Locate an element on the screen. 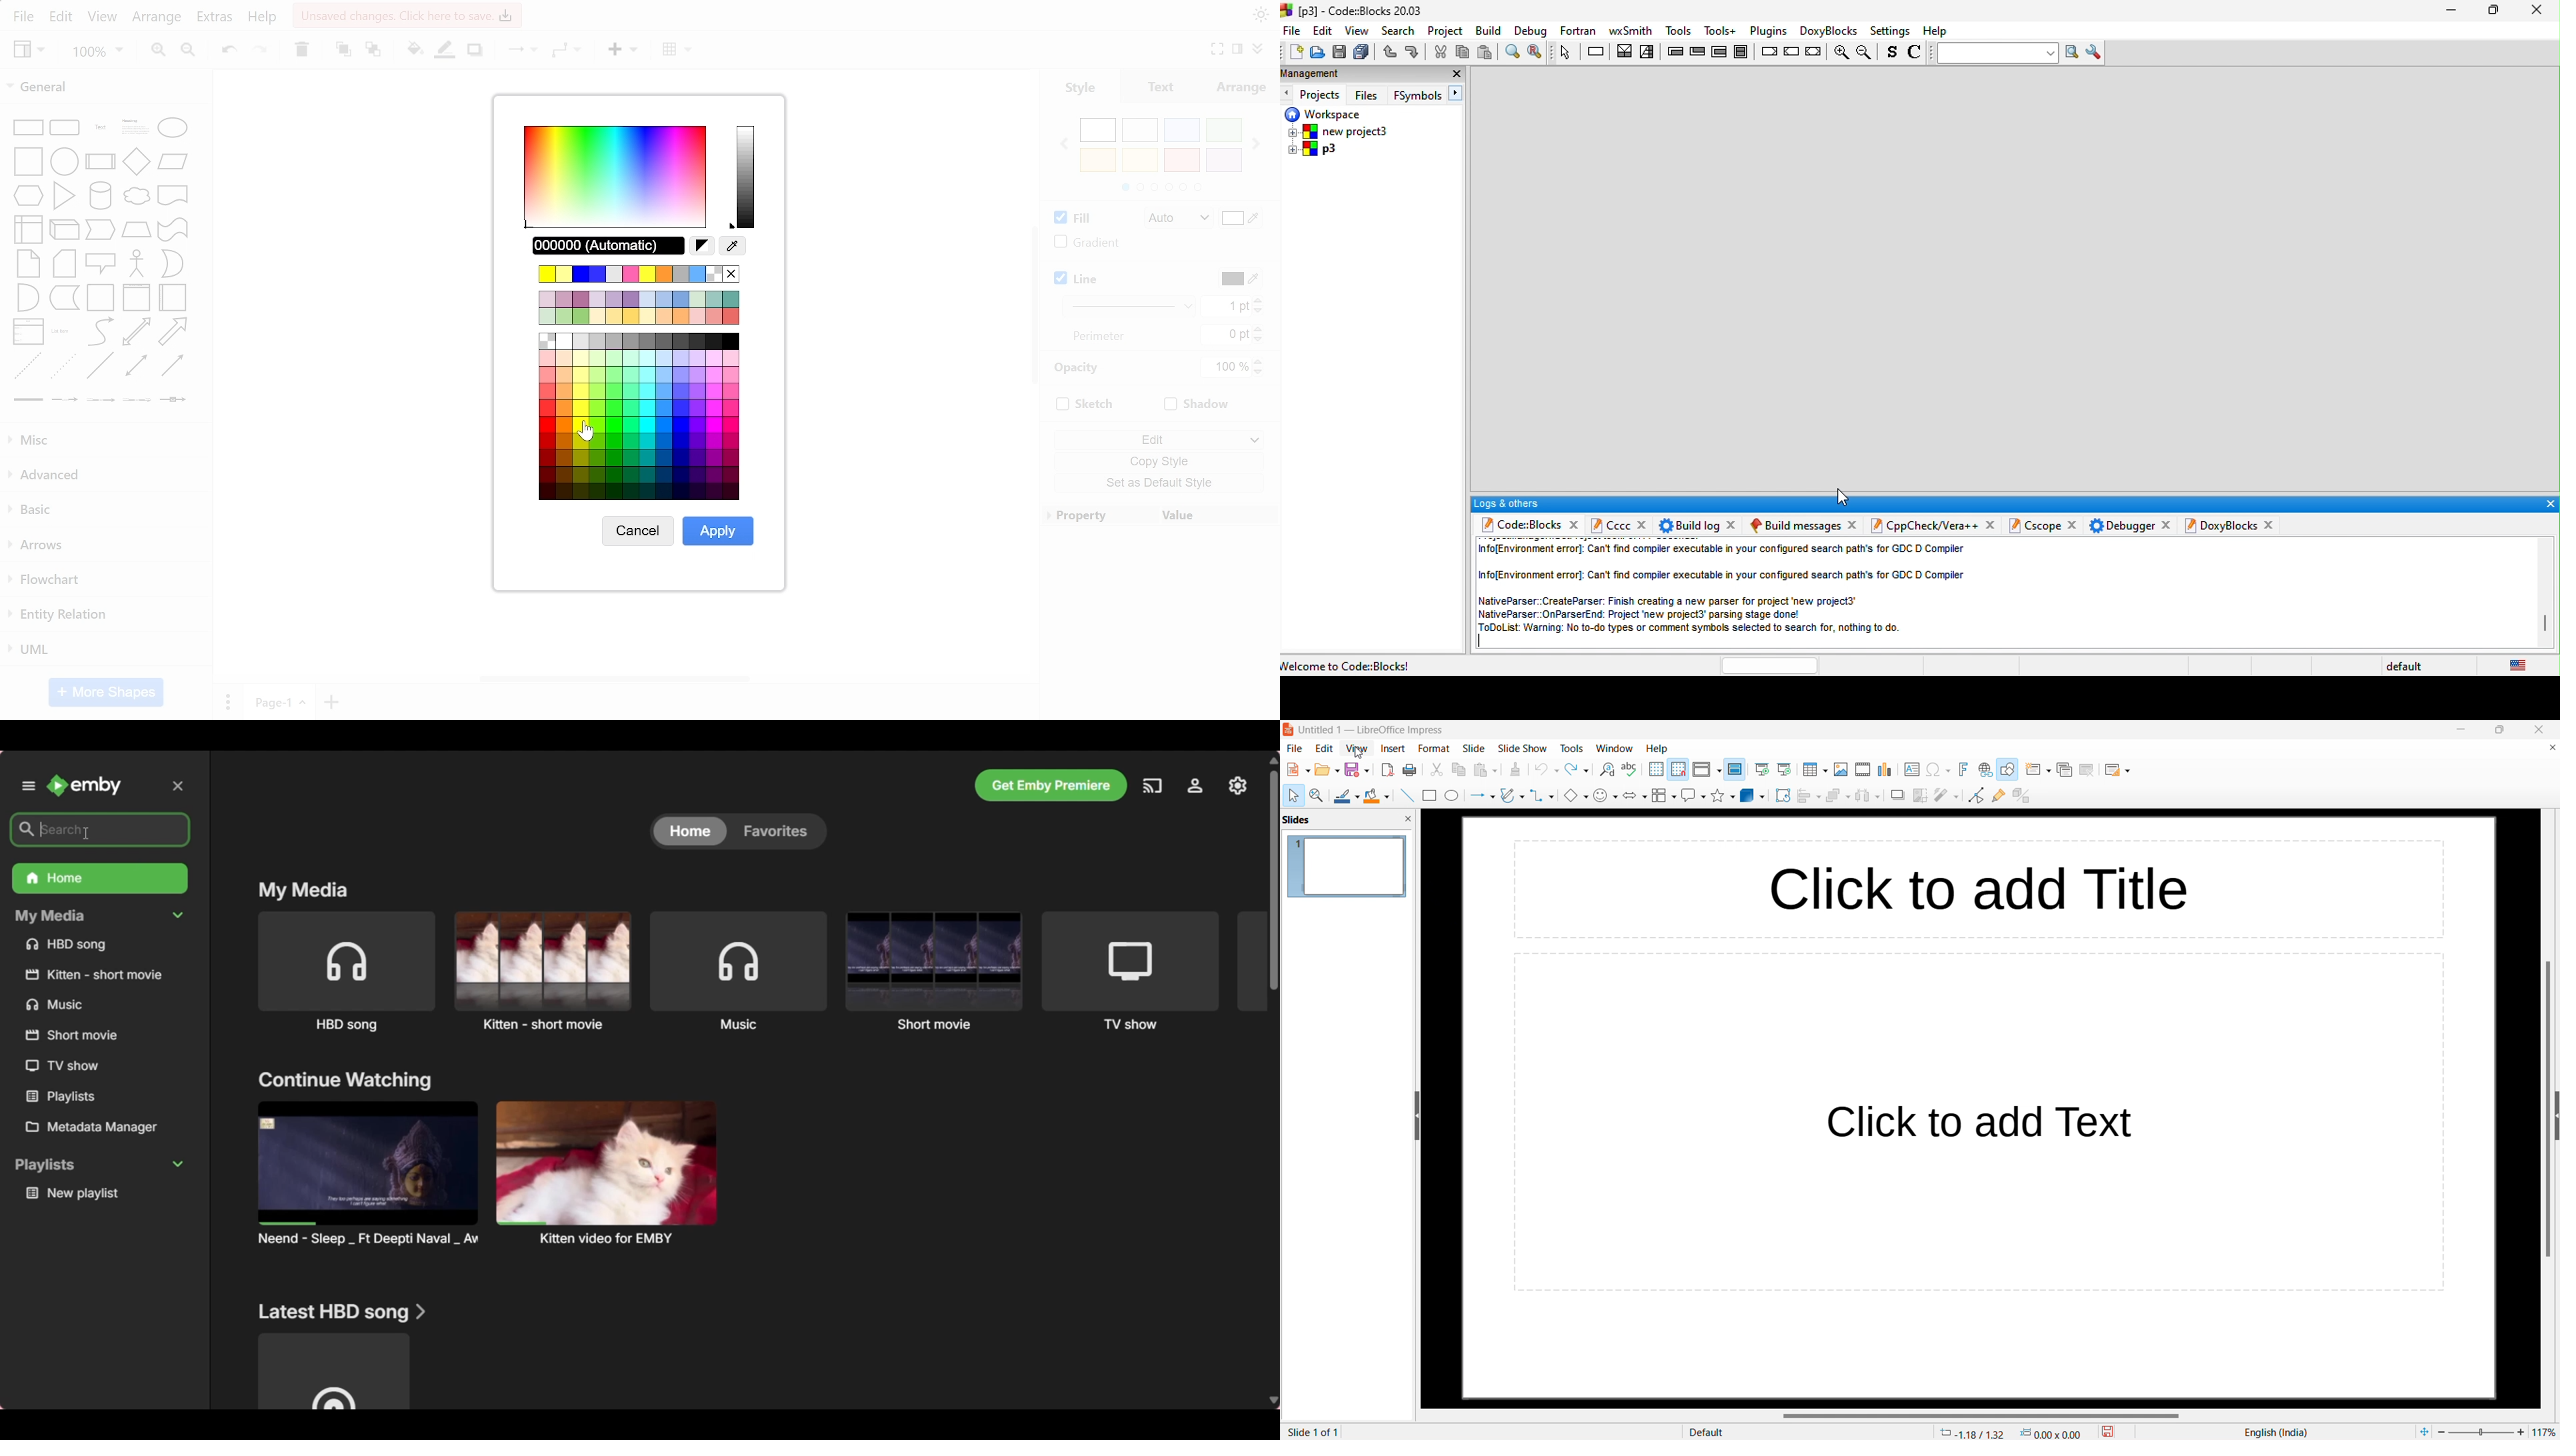 The width and height of the screenshot is (2576, 1456). maximize is located at coordinates (2499, 729).